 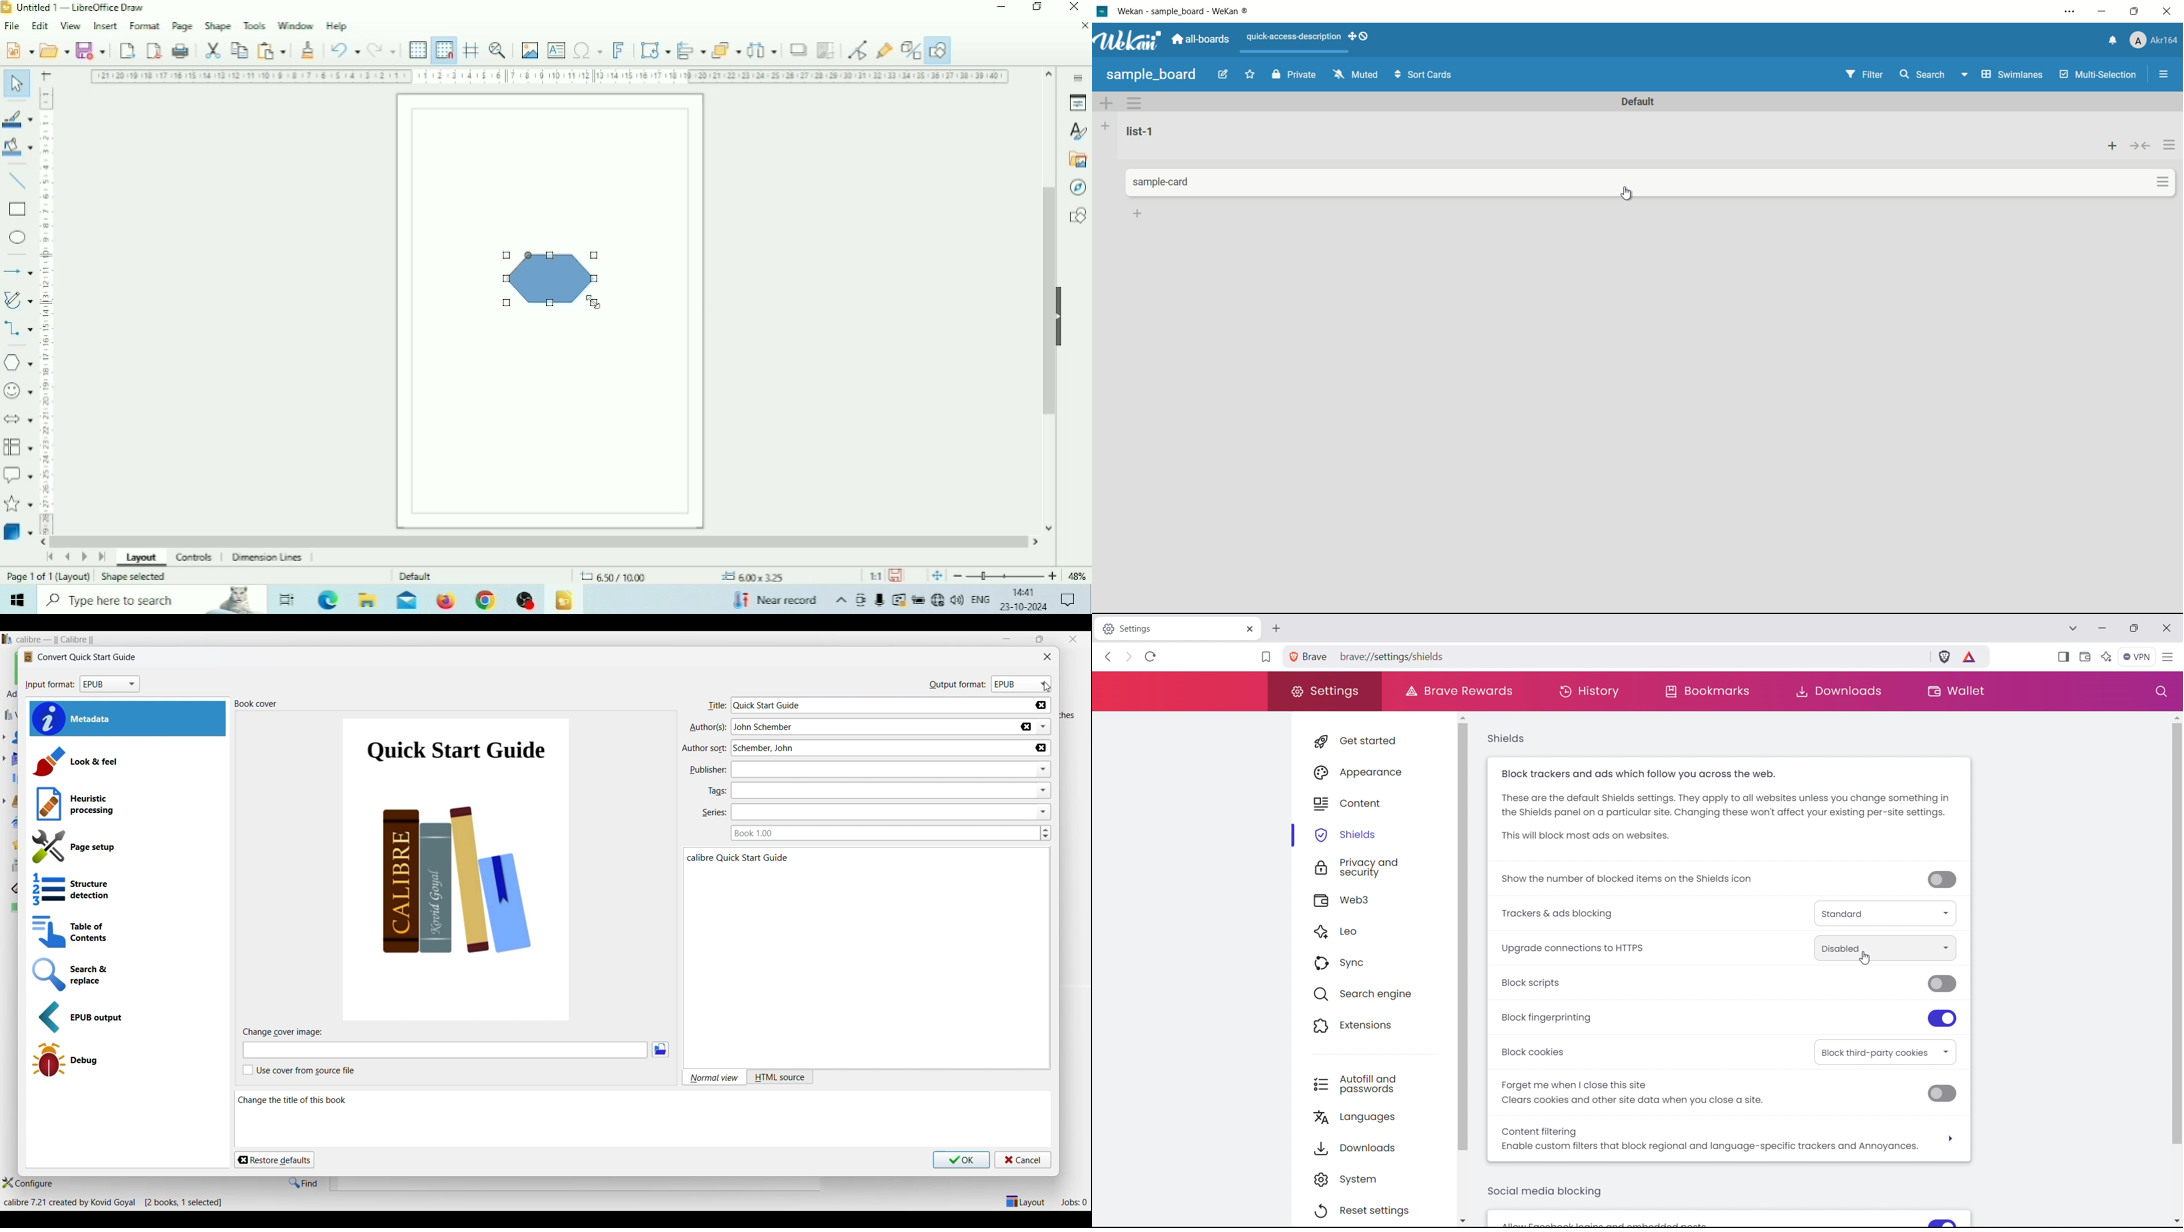 I want to click on Align Objects, so click(x=691, y=50).